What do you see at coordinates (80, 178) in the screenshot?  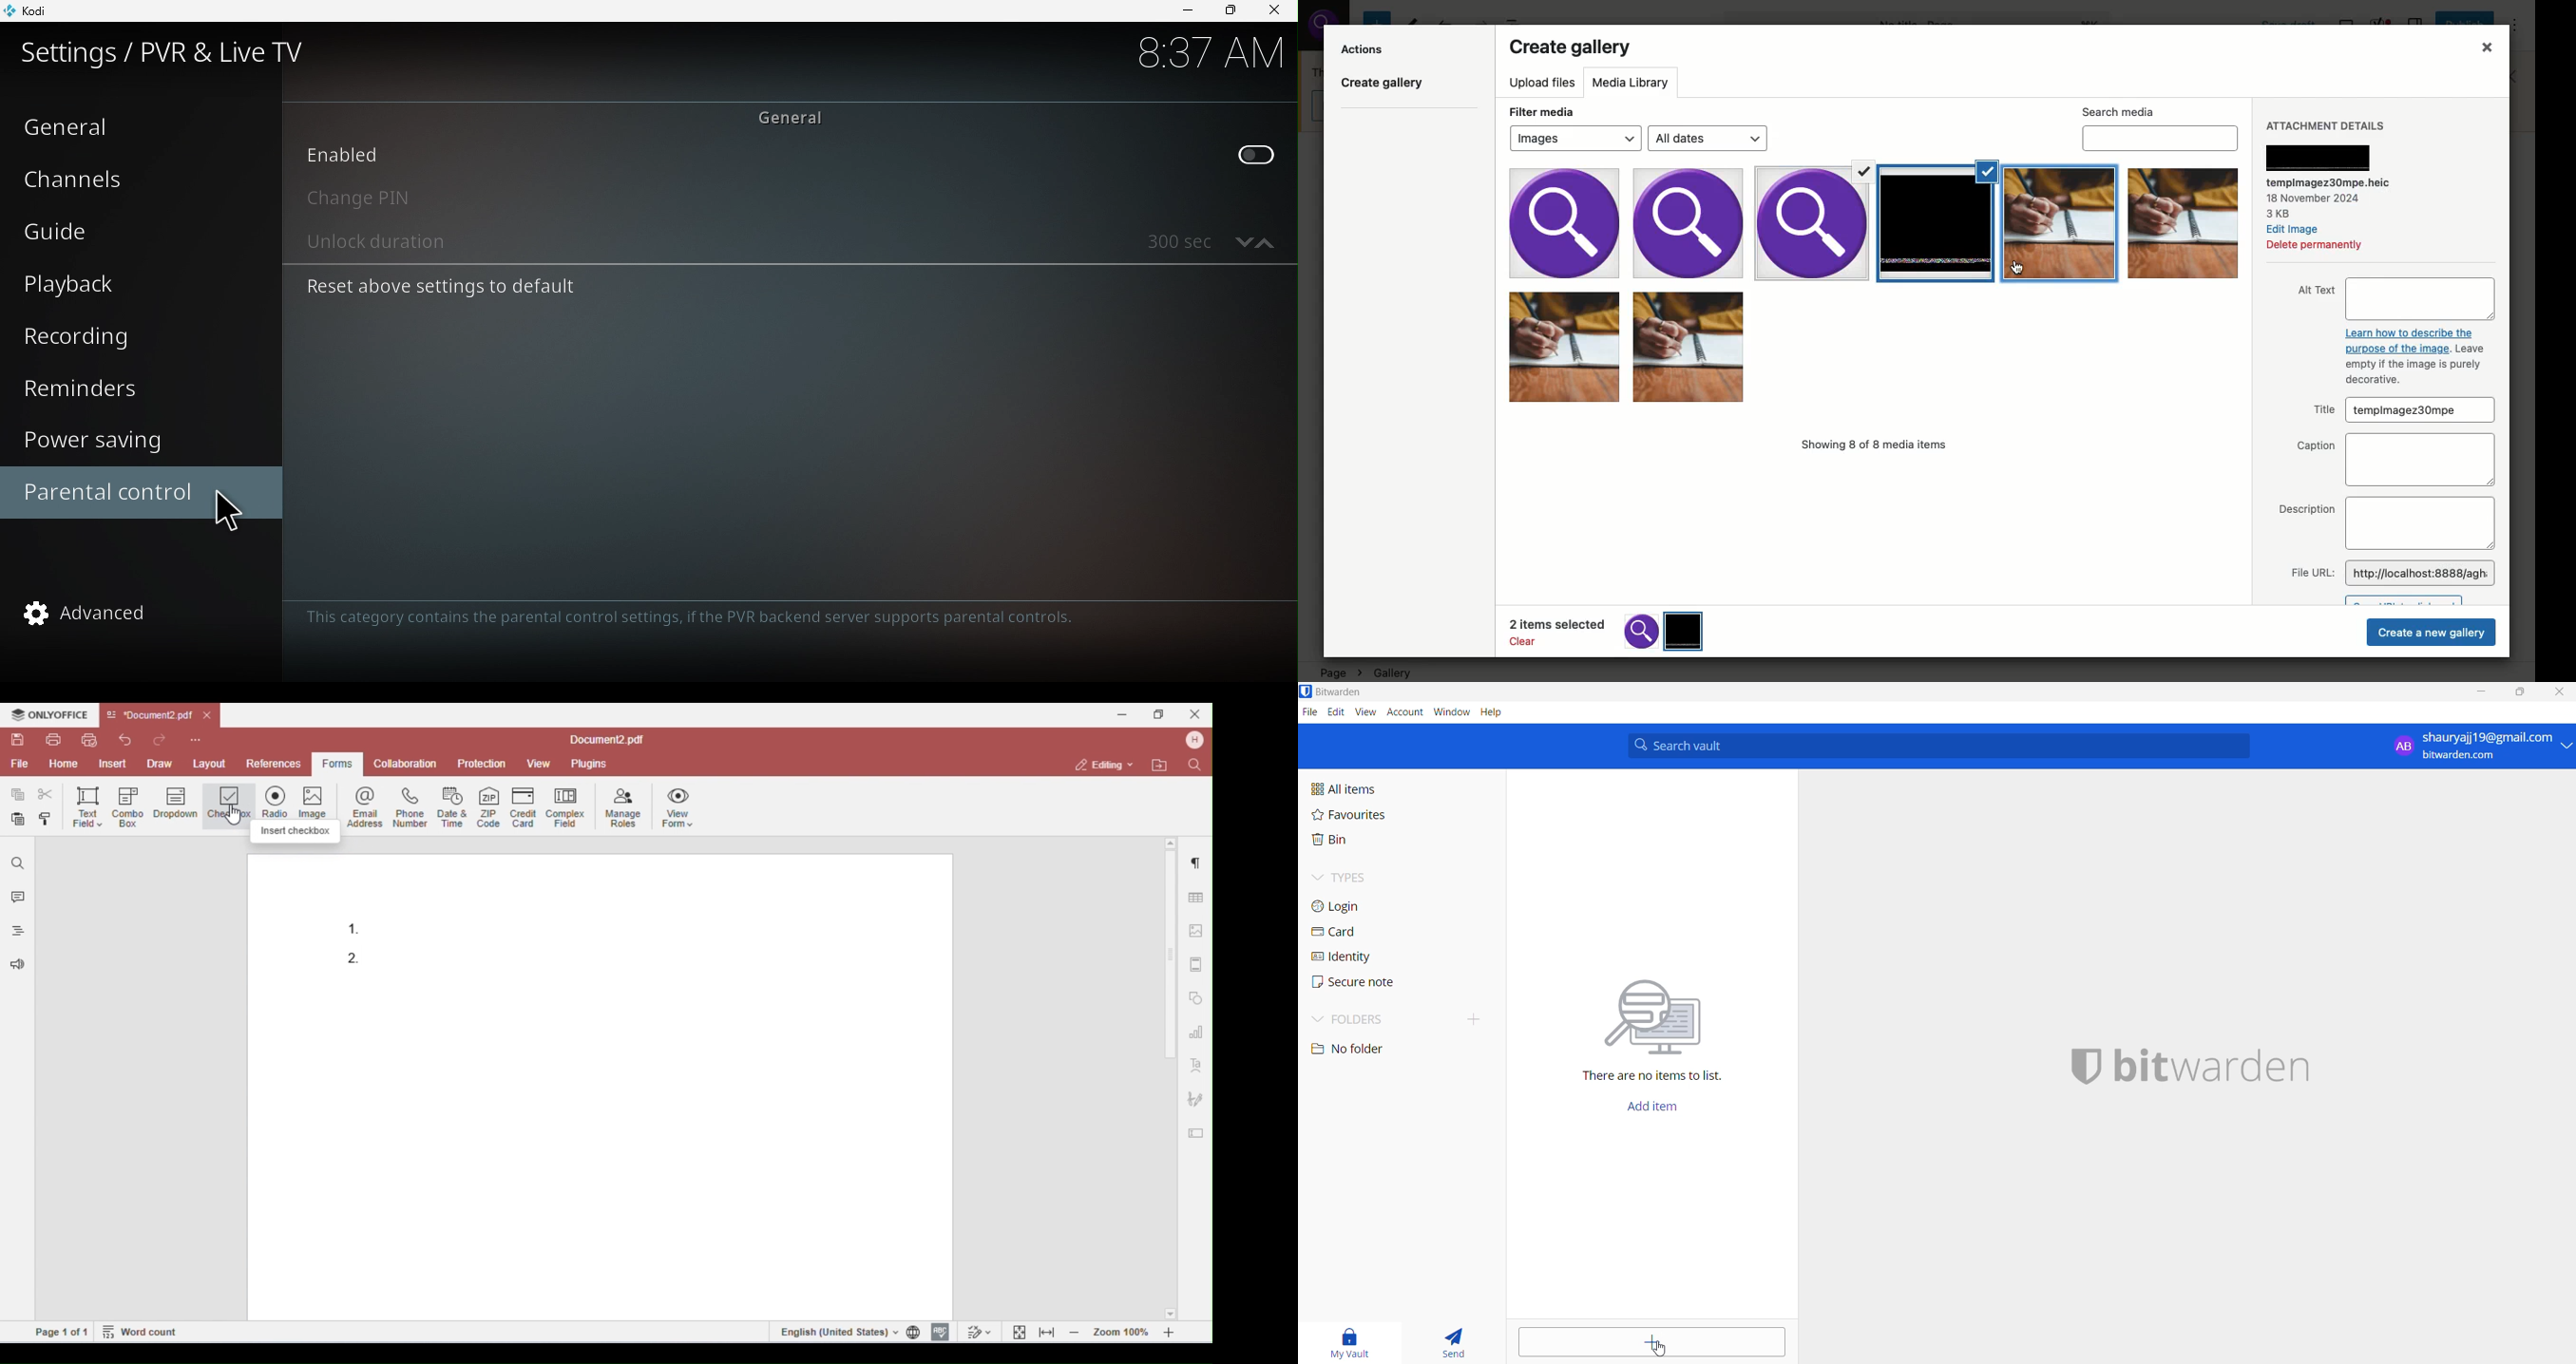 I see `Channels` at bounding box center [80, 178].